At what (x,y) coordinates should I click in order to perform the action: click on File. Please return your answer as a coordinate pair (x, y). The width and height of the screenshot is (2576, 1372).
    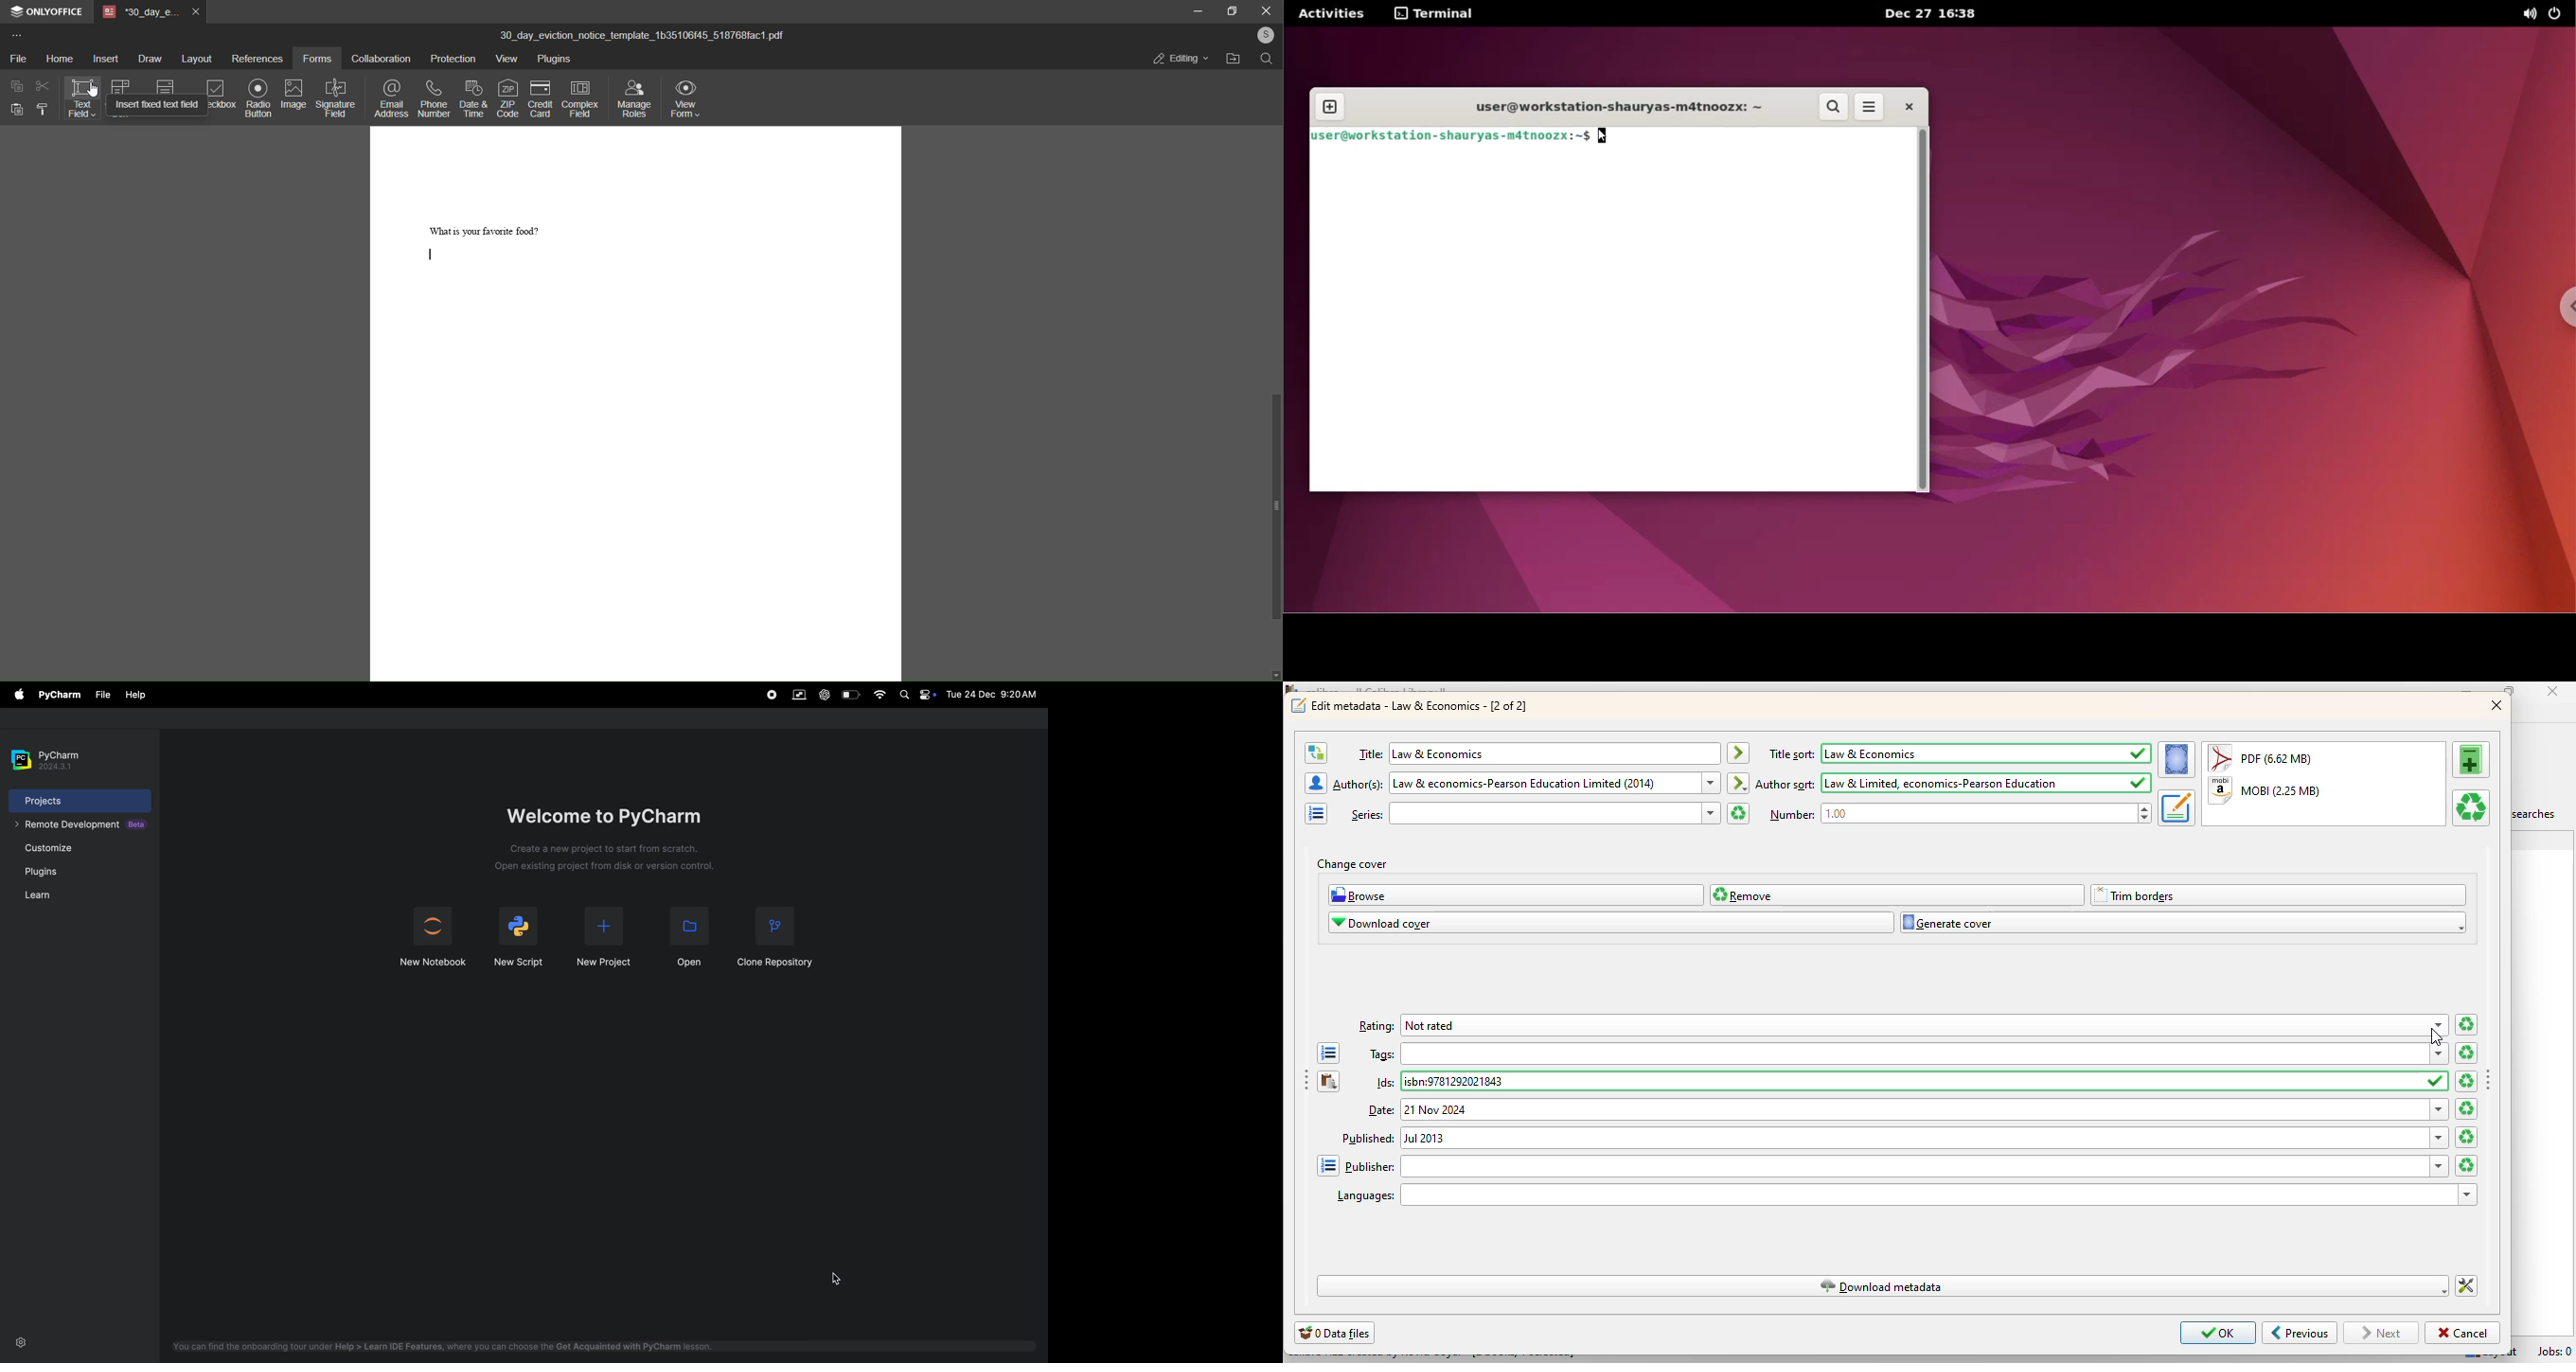
    Looking at the image, I should click on (102, 695).